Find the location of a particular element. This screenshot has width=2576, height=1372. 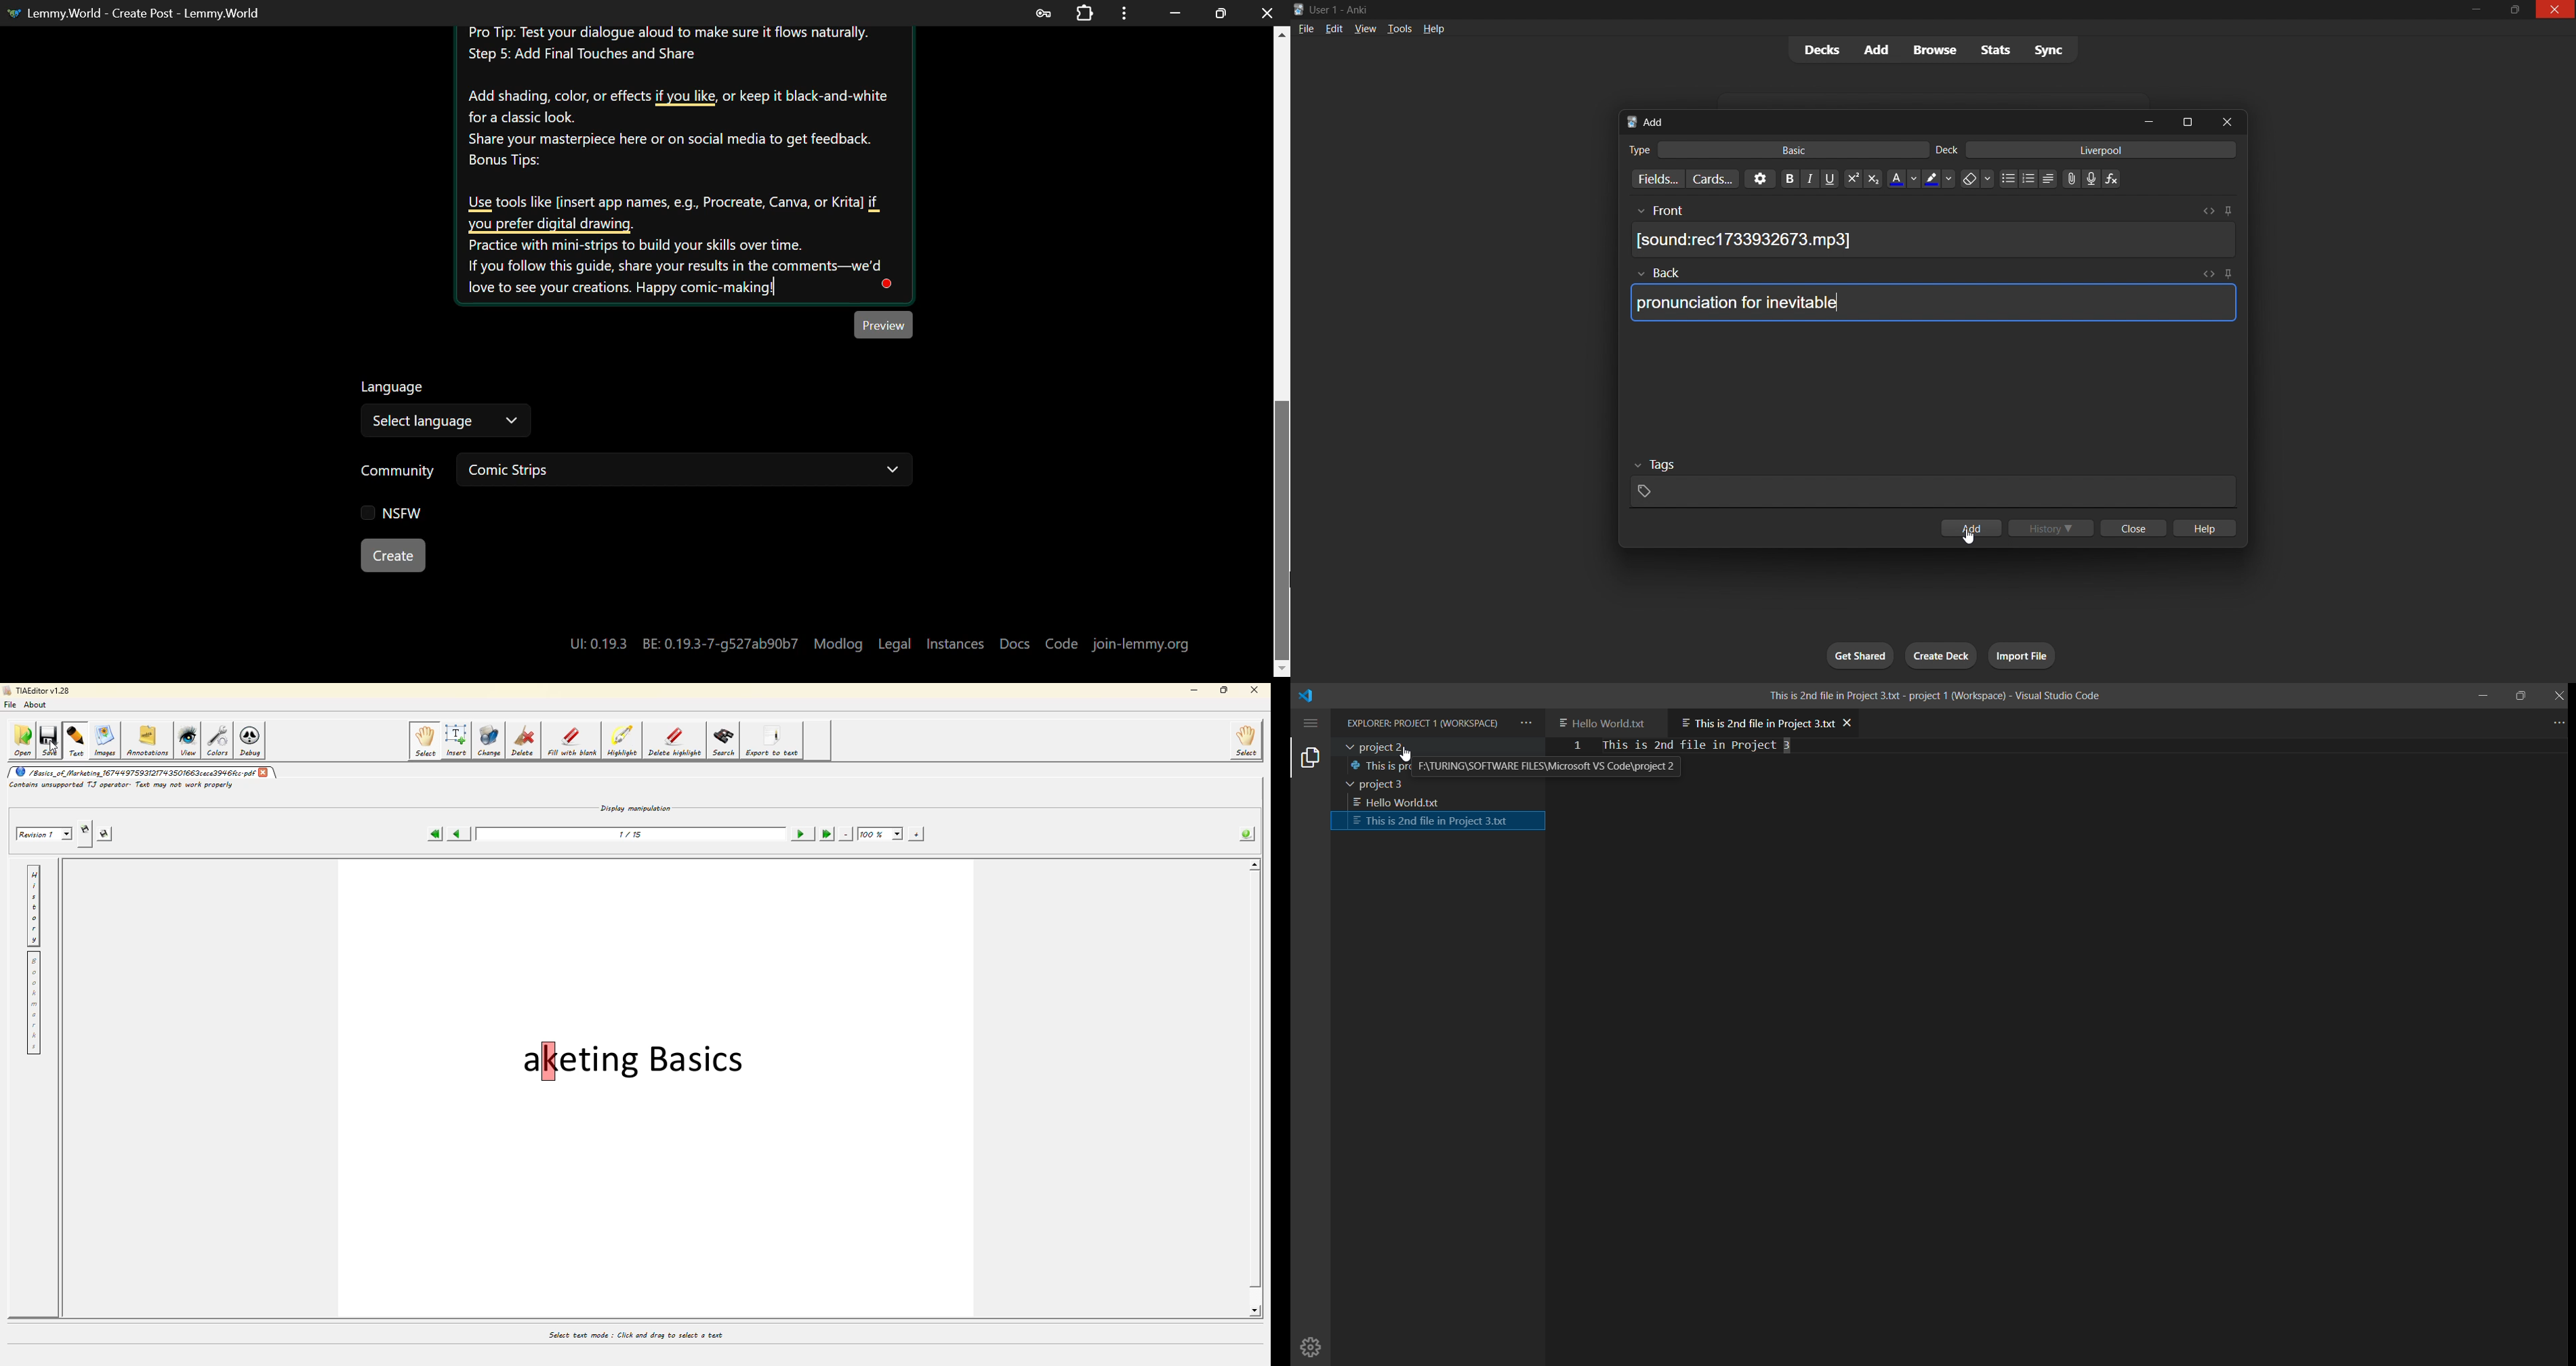

maximize is located at coordinates (2185, 119).